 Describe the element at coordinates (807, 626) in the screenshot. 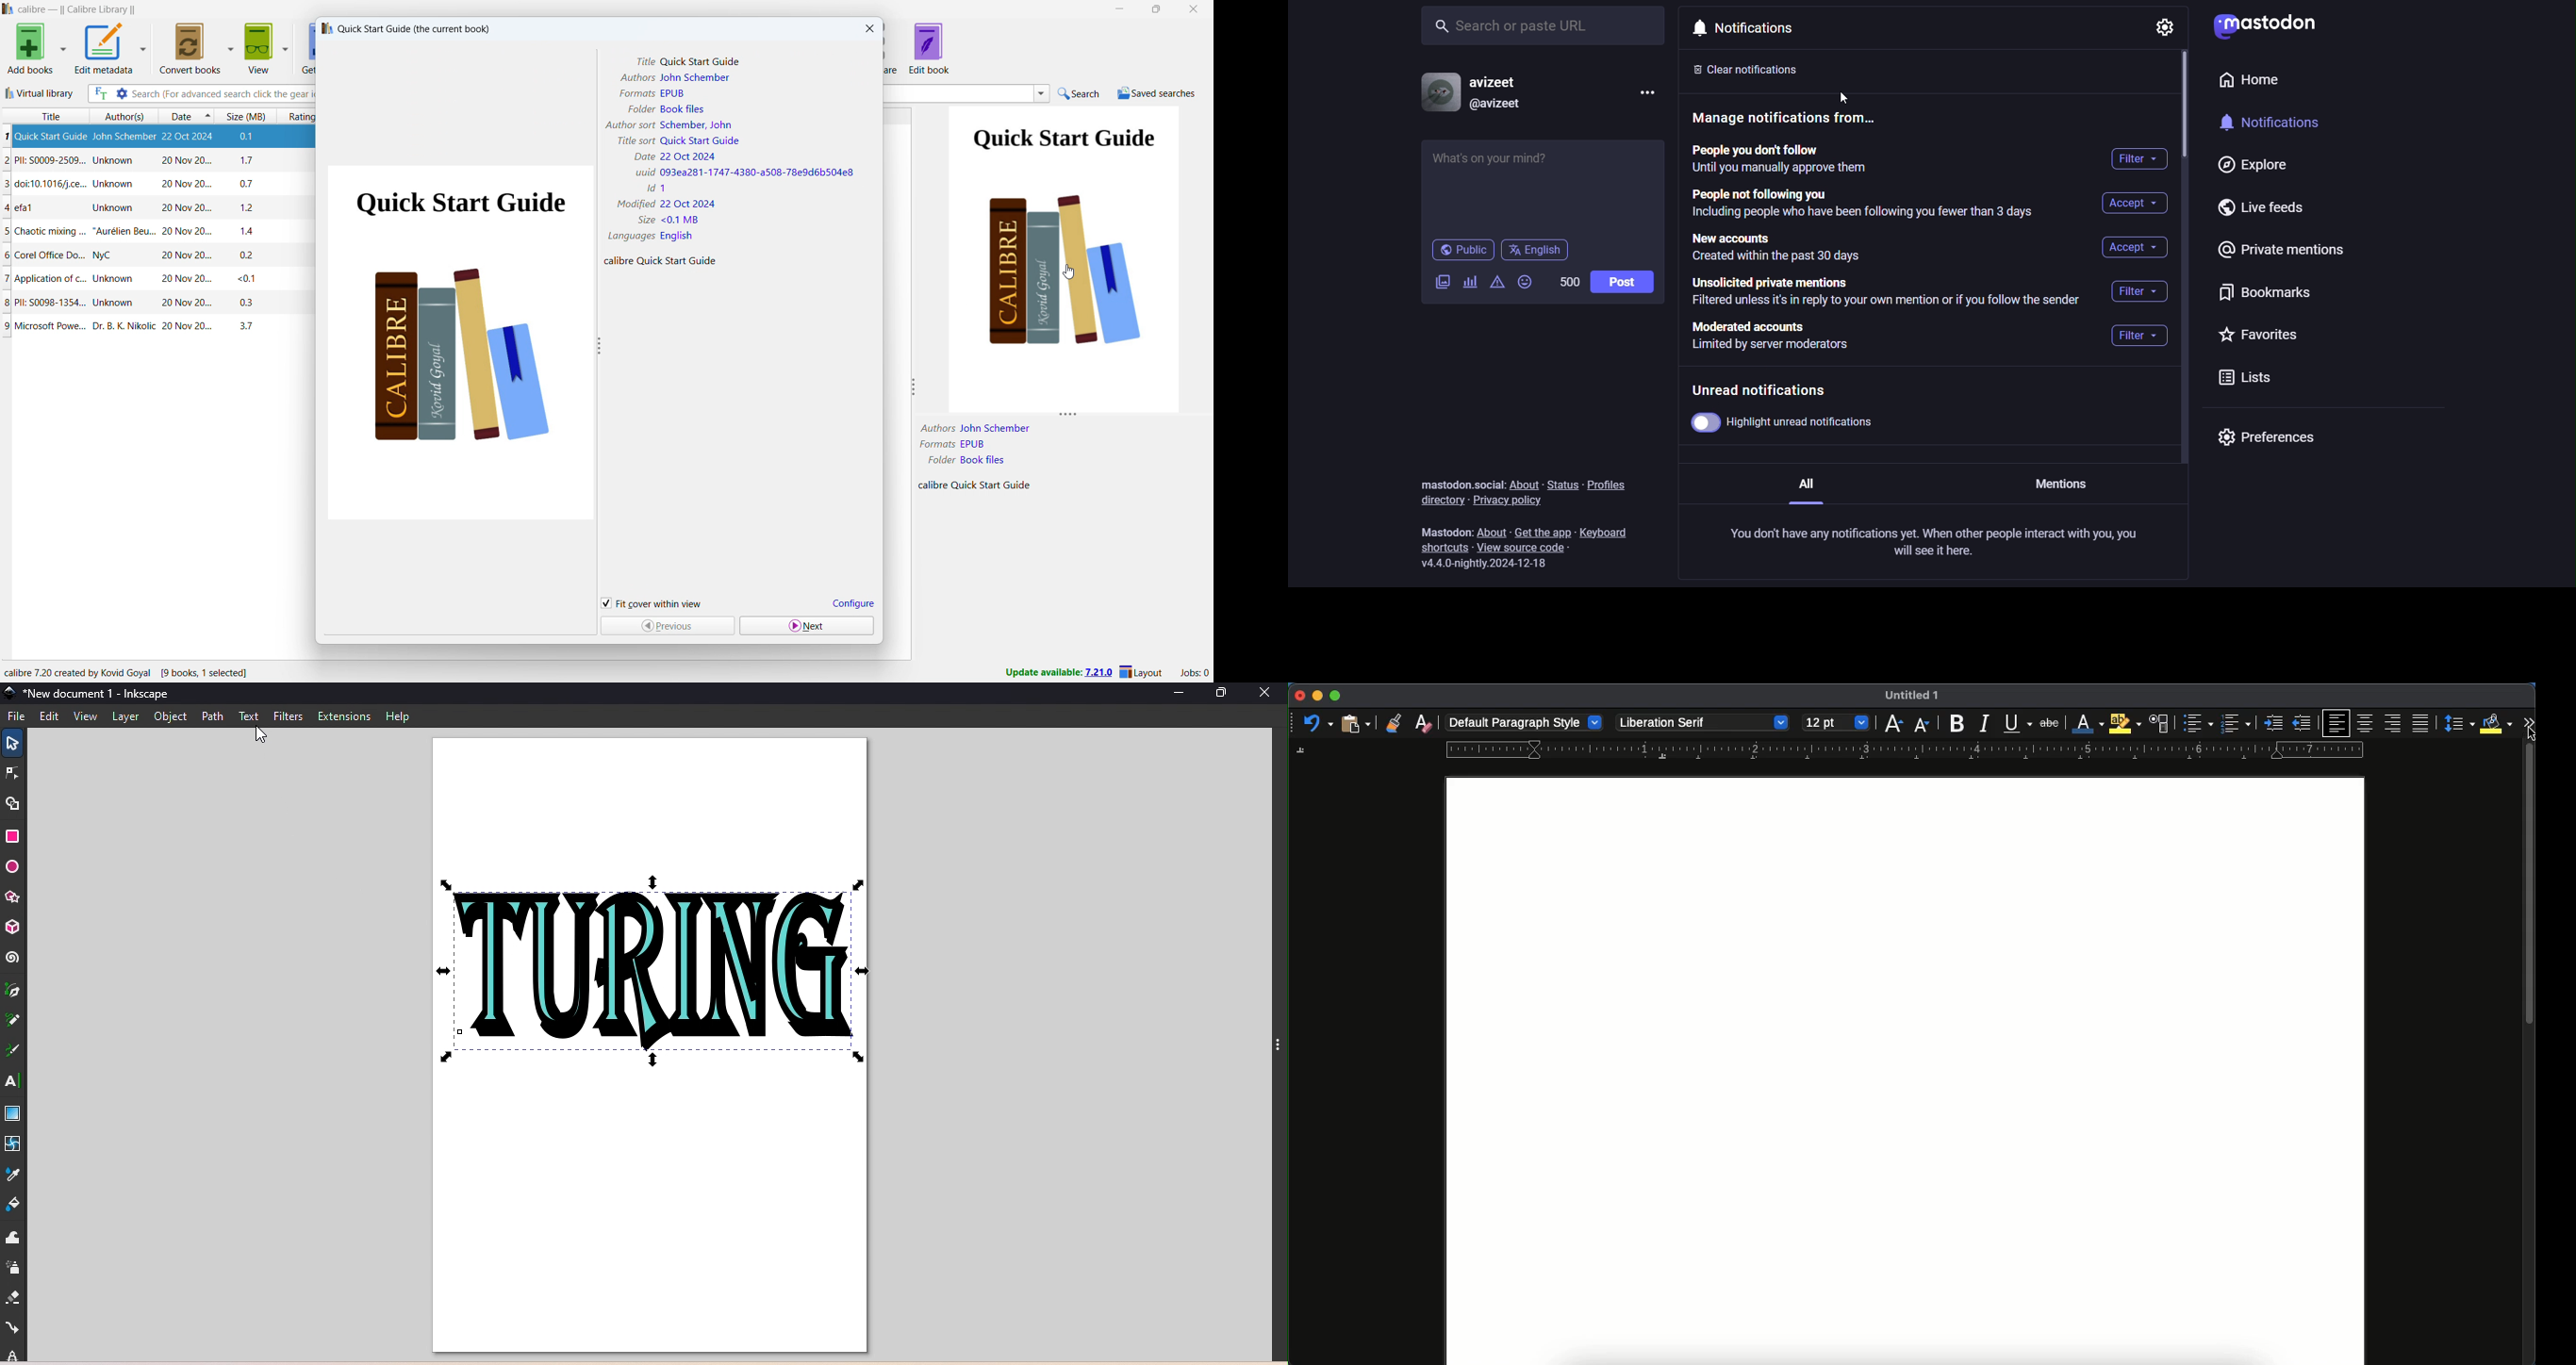

I see `next book` at that location.